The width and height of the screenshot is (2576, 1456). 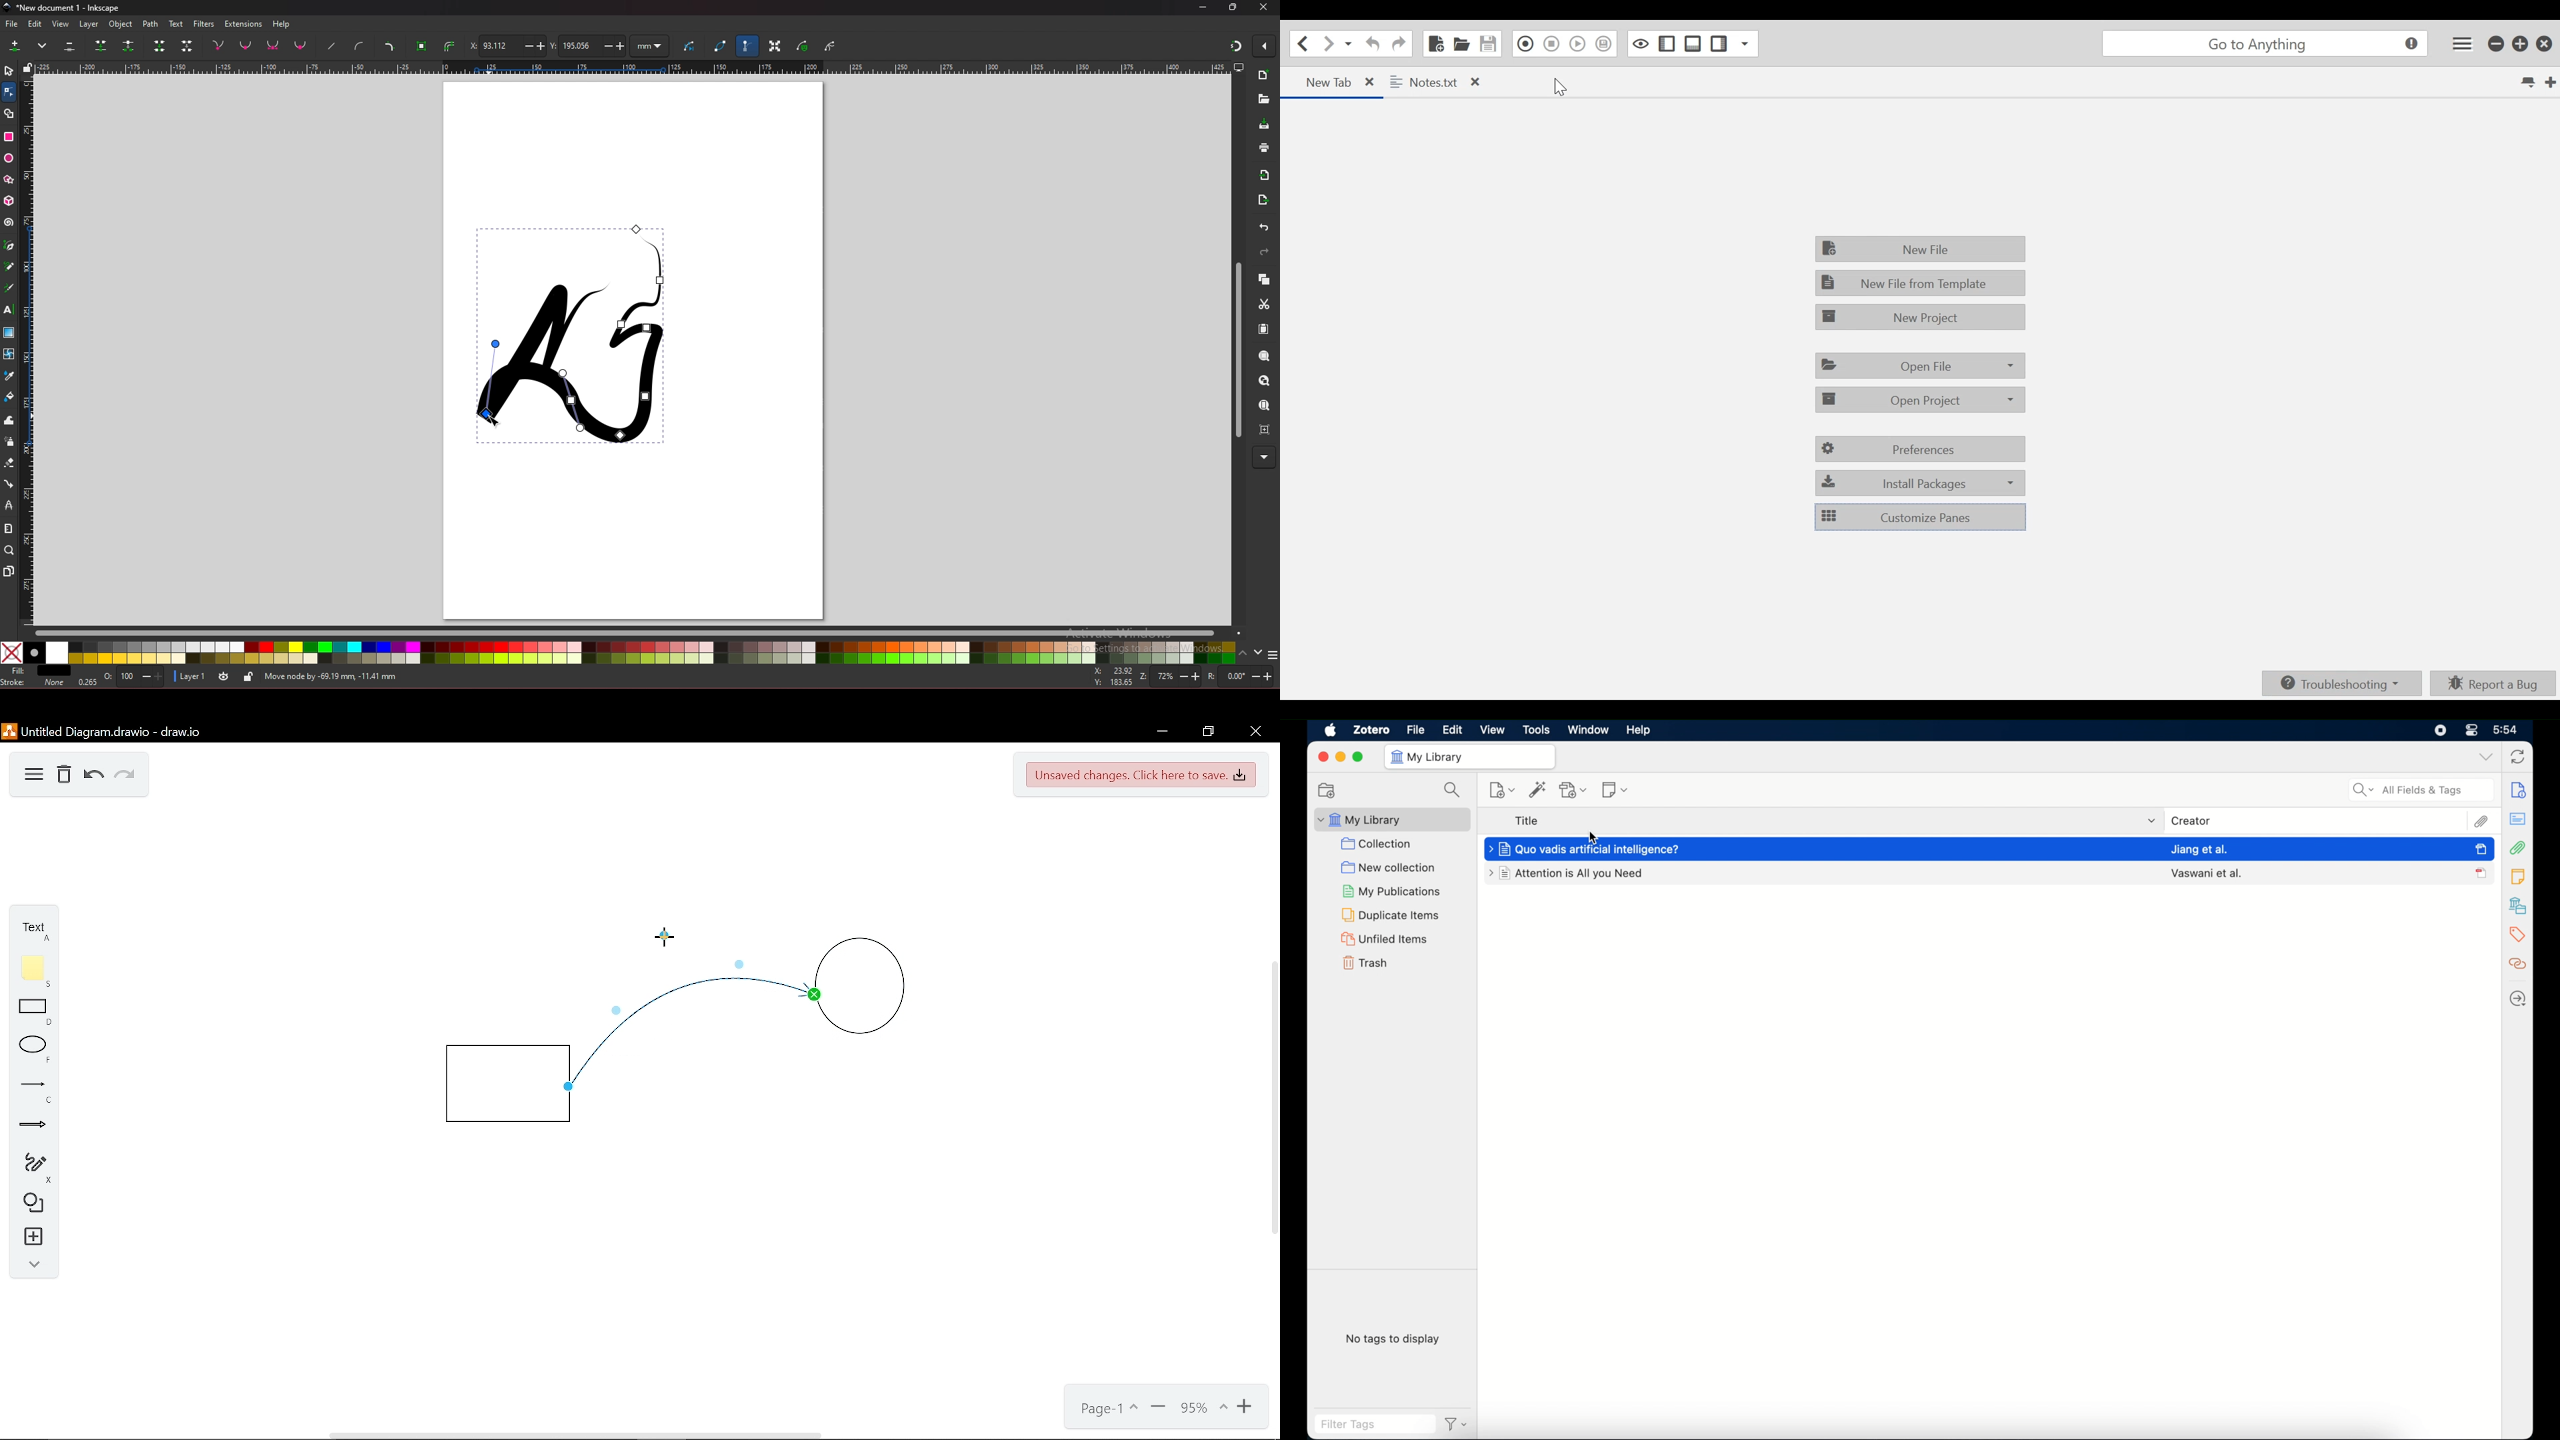 What do you see at coordinates (2481, 821) in the screenshot?
I see `attachements` at bounding box center [2481, 821].